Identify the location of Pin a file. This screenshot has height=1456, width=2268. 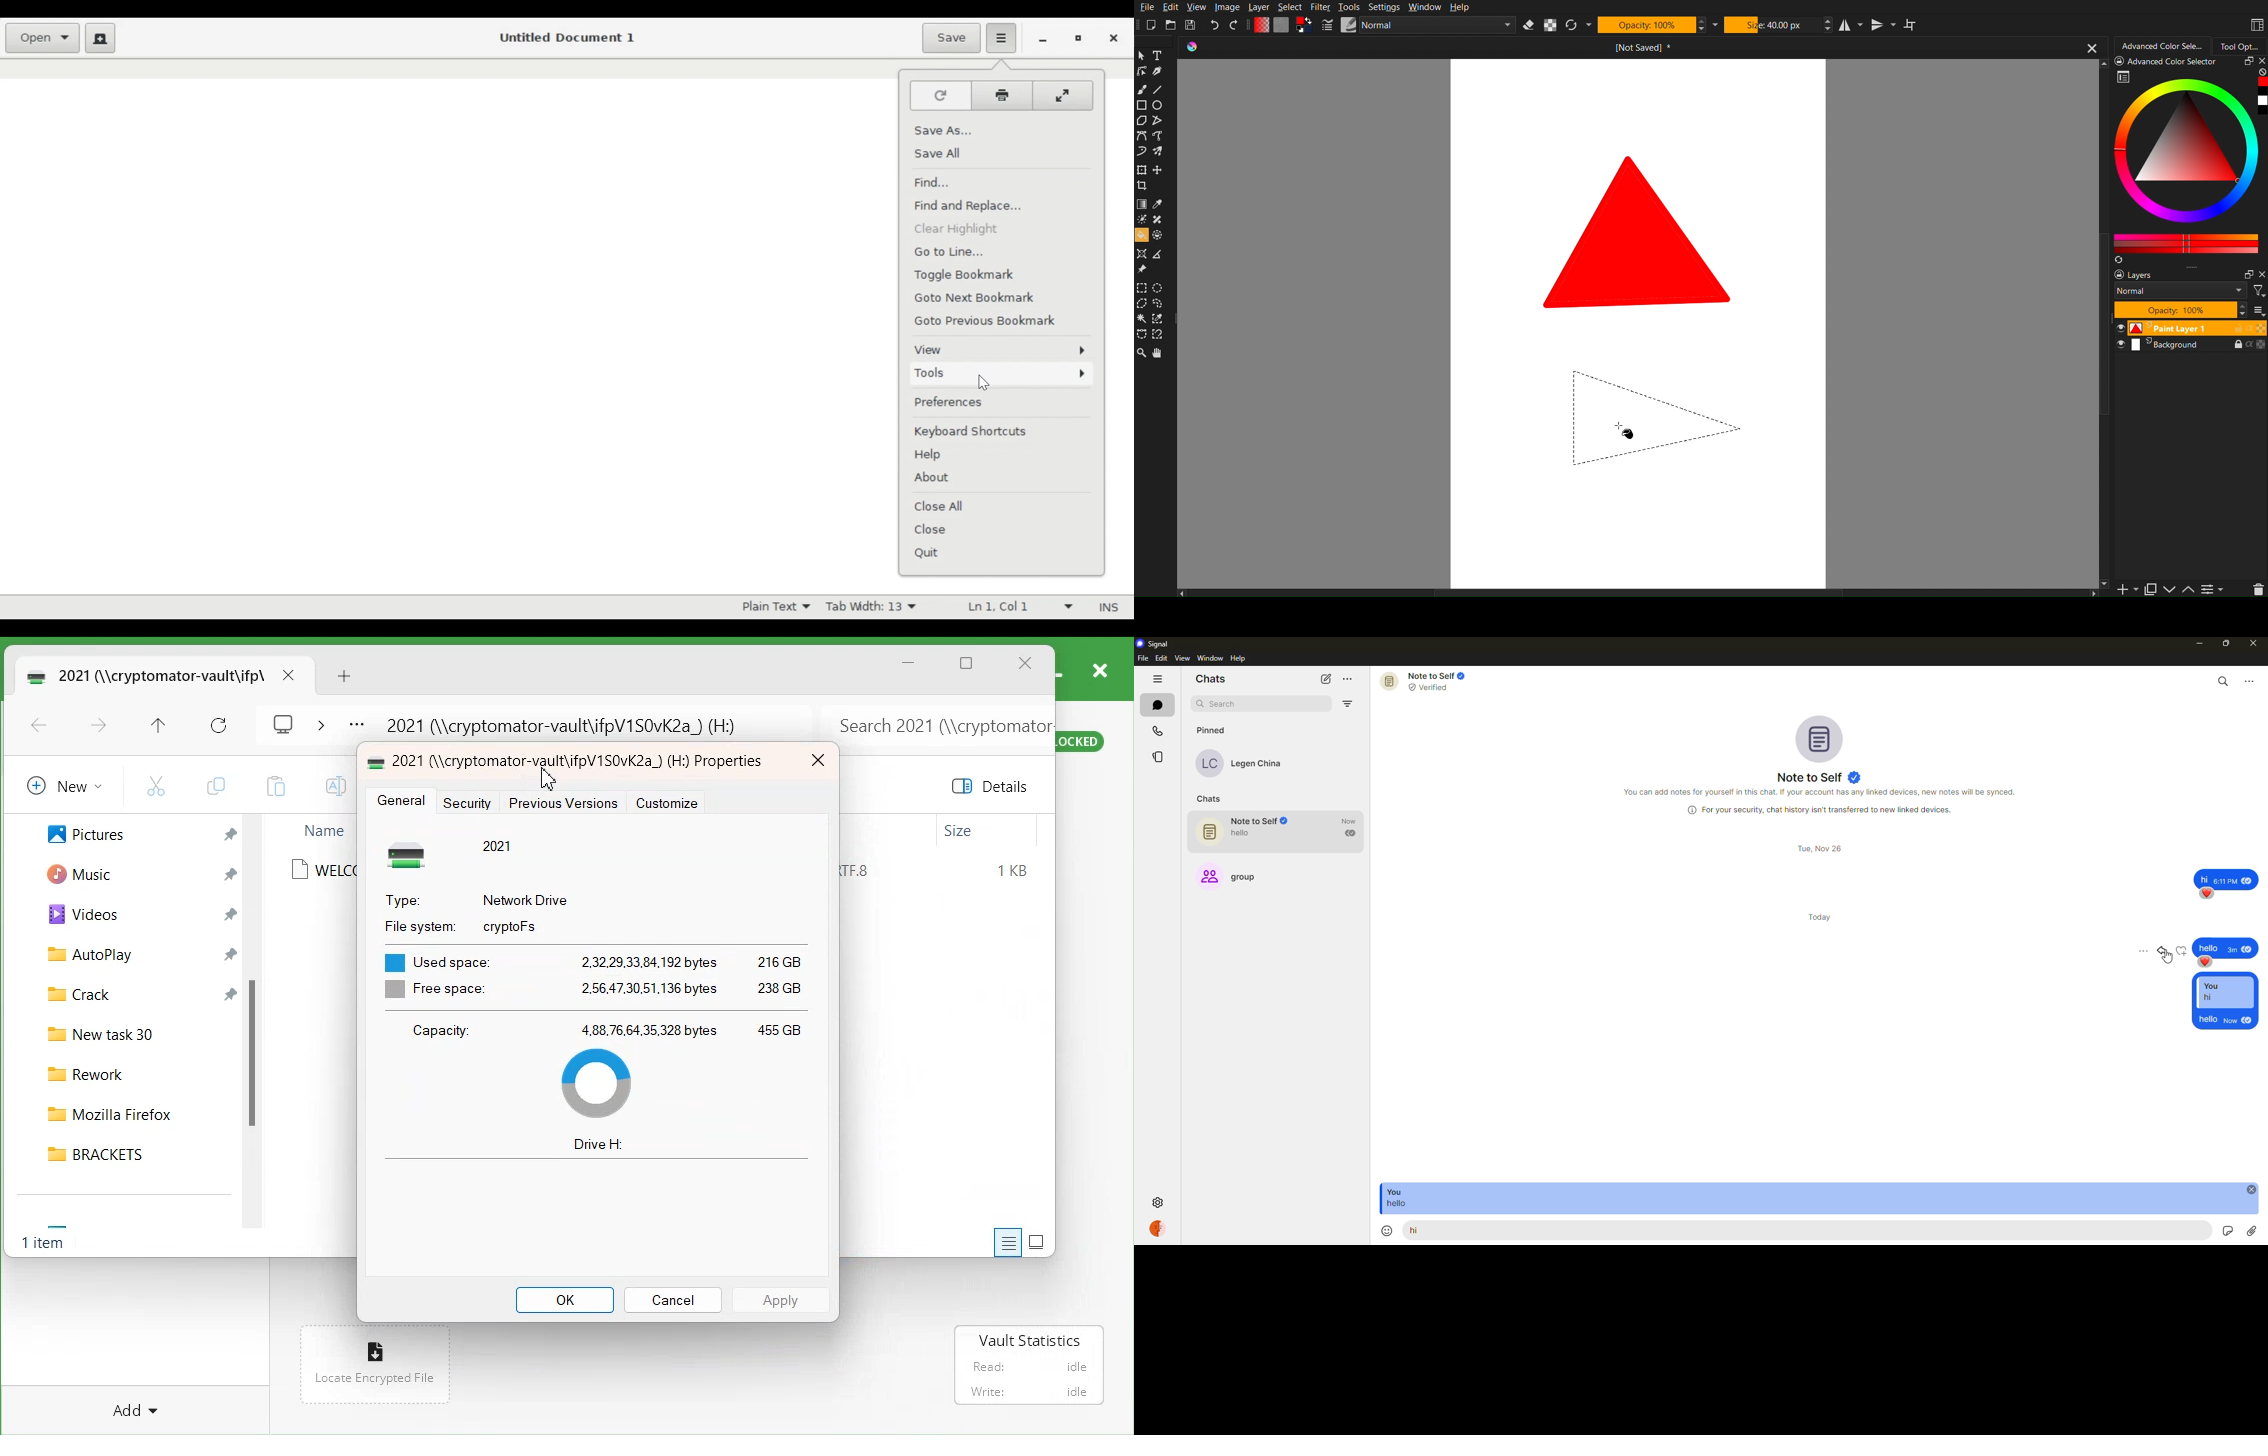
(230, 874).